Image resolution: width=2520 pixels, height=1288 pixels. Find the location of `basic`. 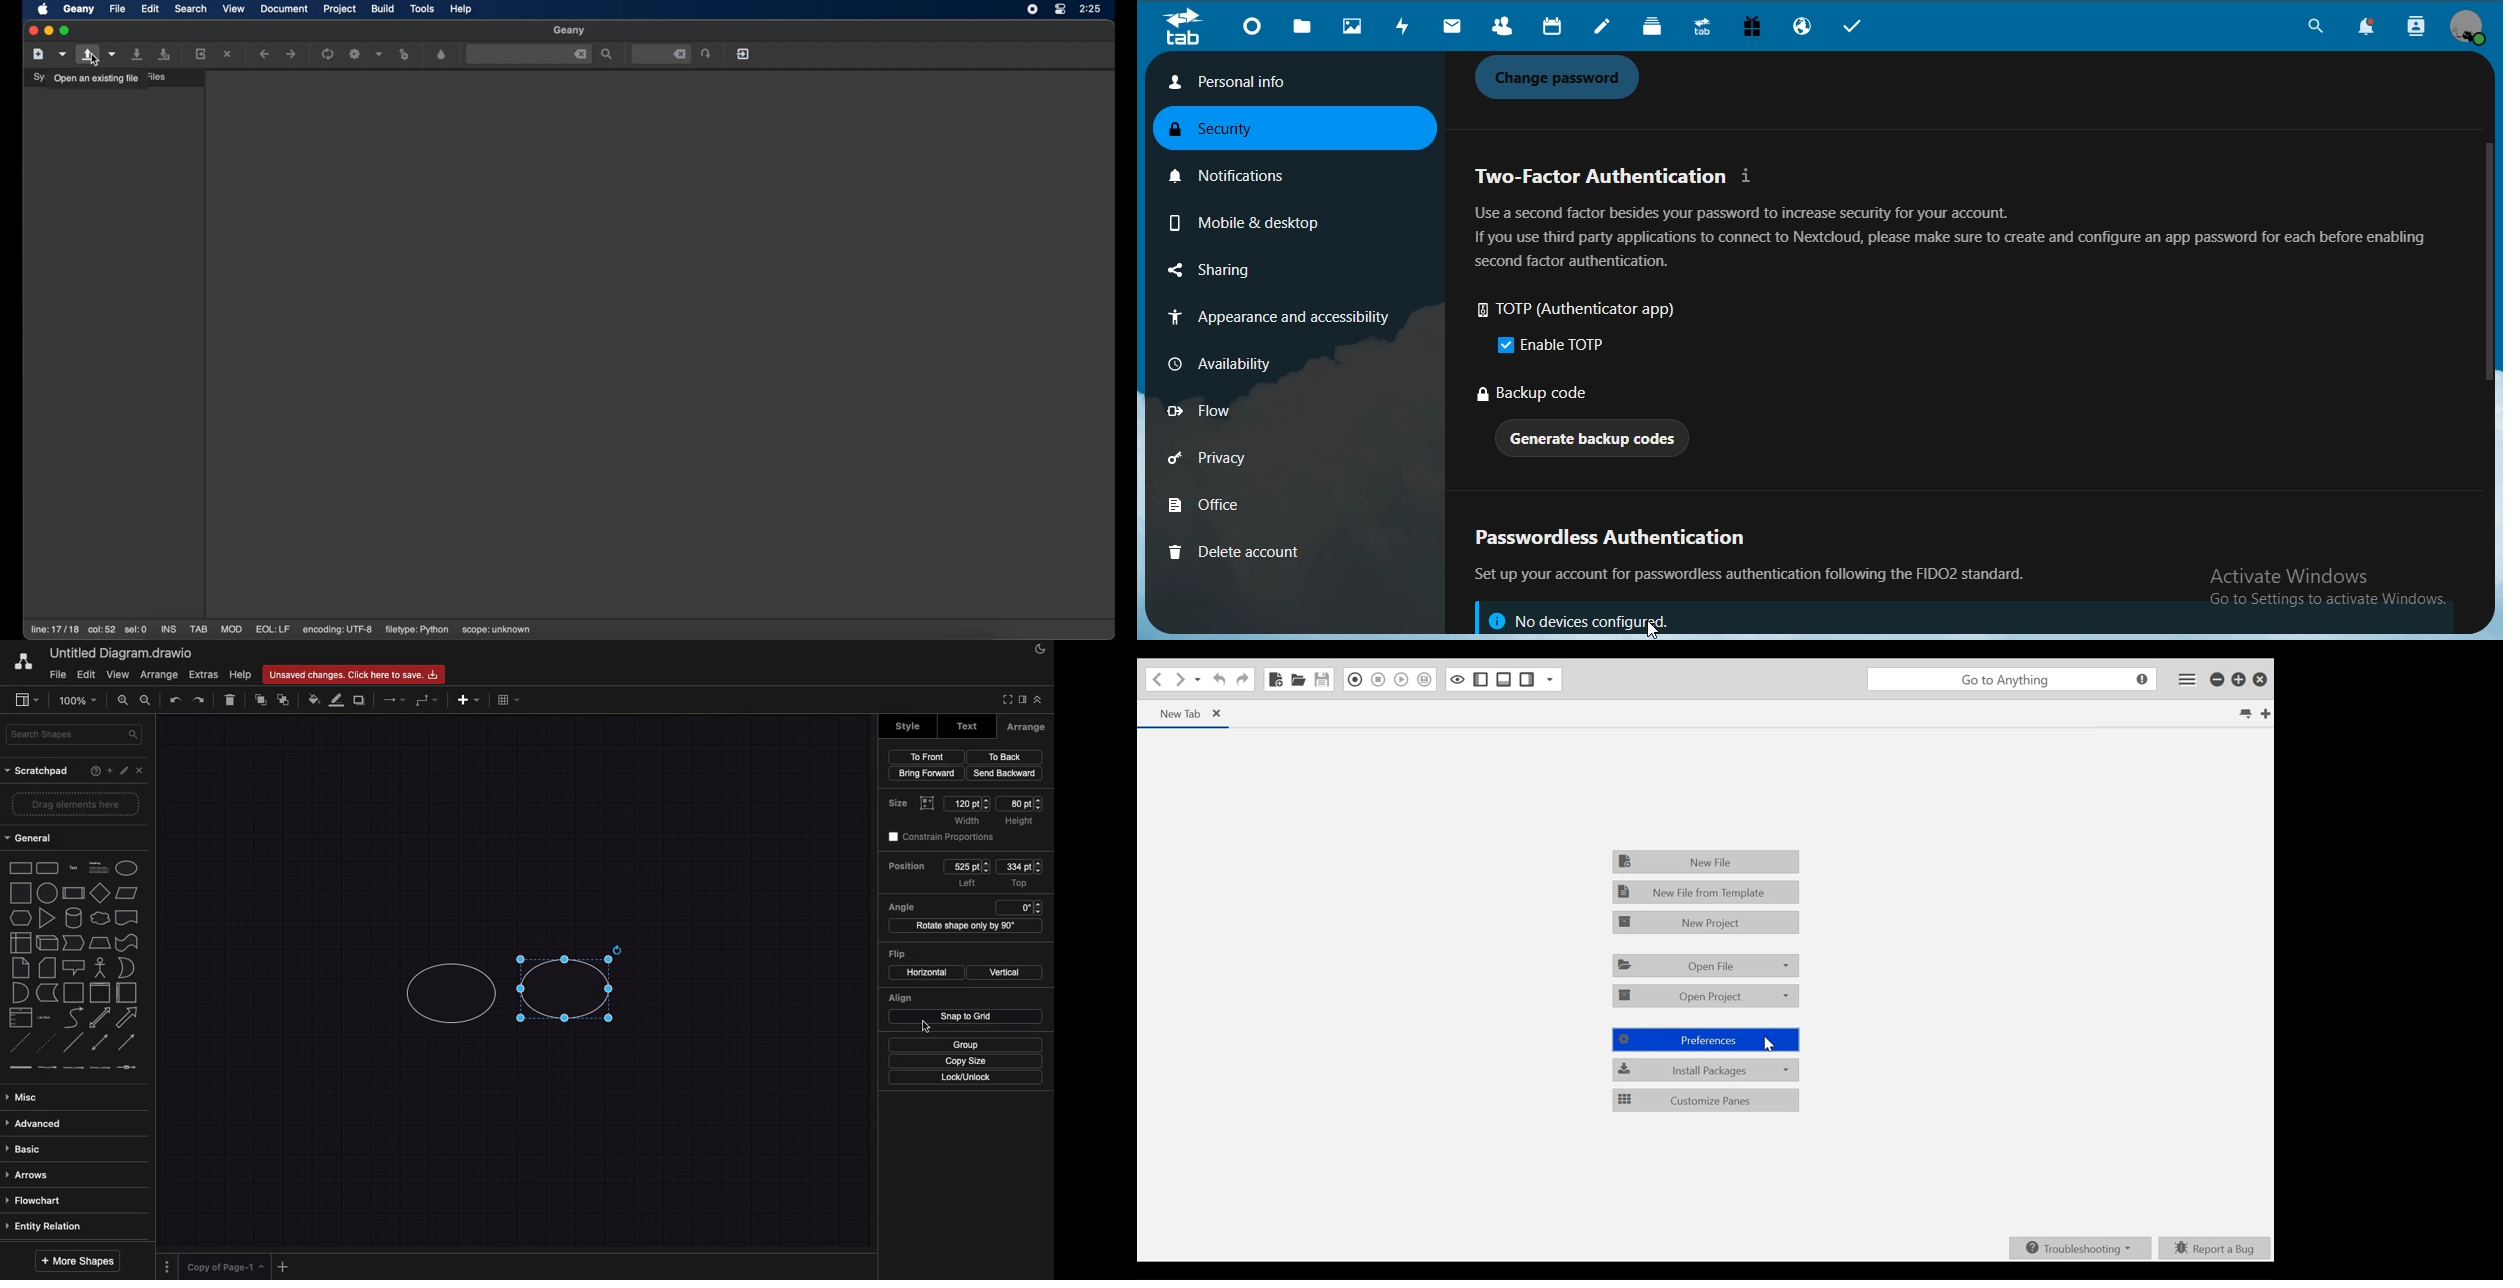

basic is located at coordinates (70, 1151).